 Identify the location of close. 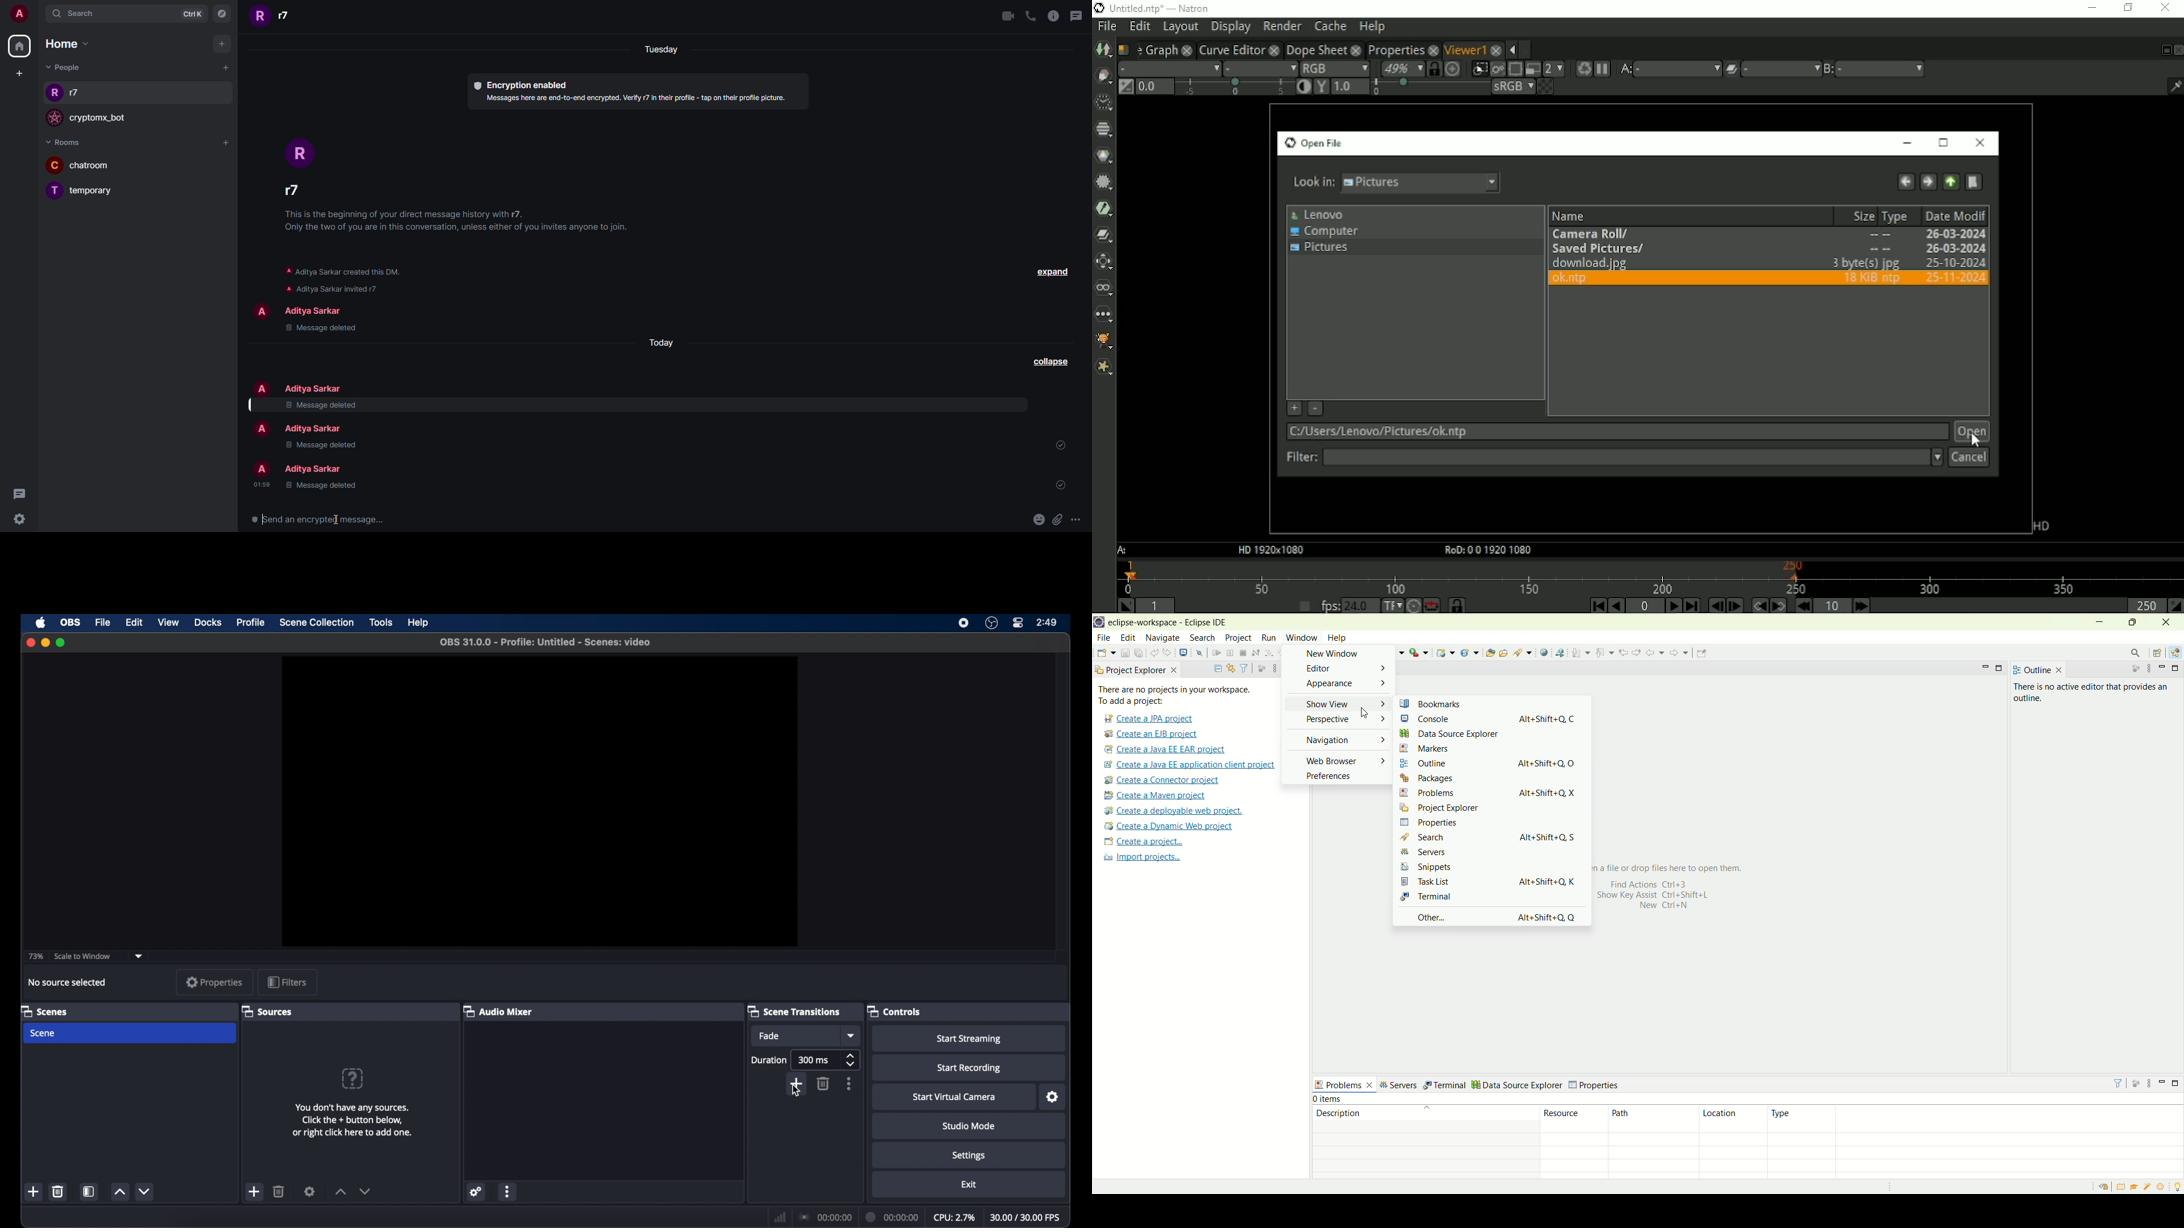
(30, 642).